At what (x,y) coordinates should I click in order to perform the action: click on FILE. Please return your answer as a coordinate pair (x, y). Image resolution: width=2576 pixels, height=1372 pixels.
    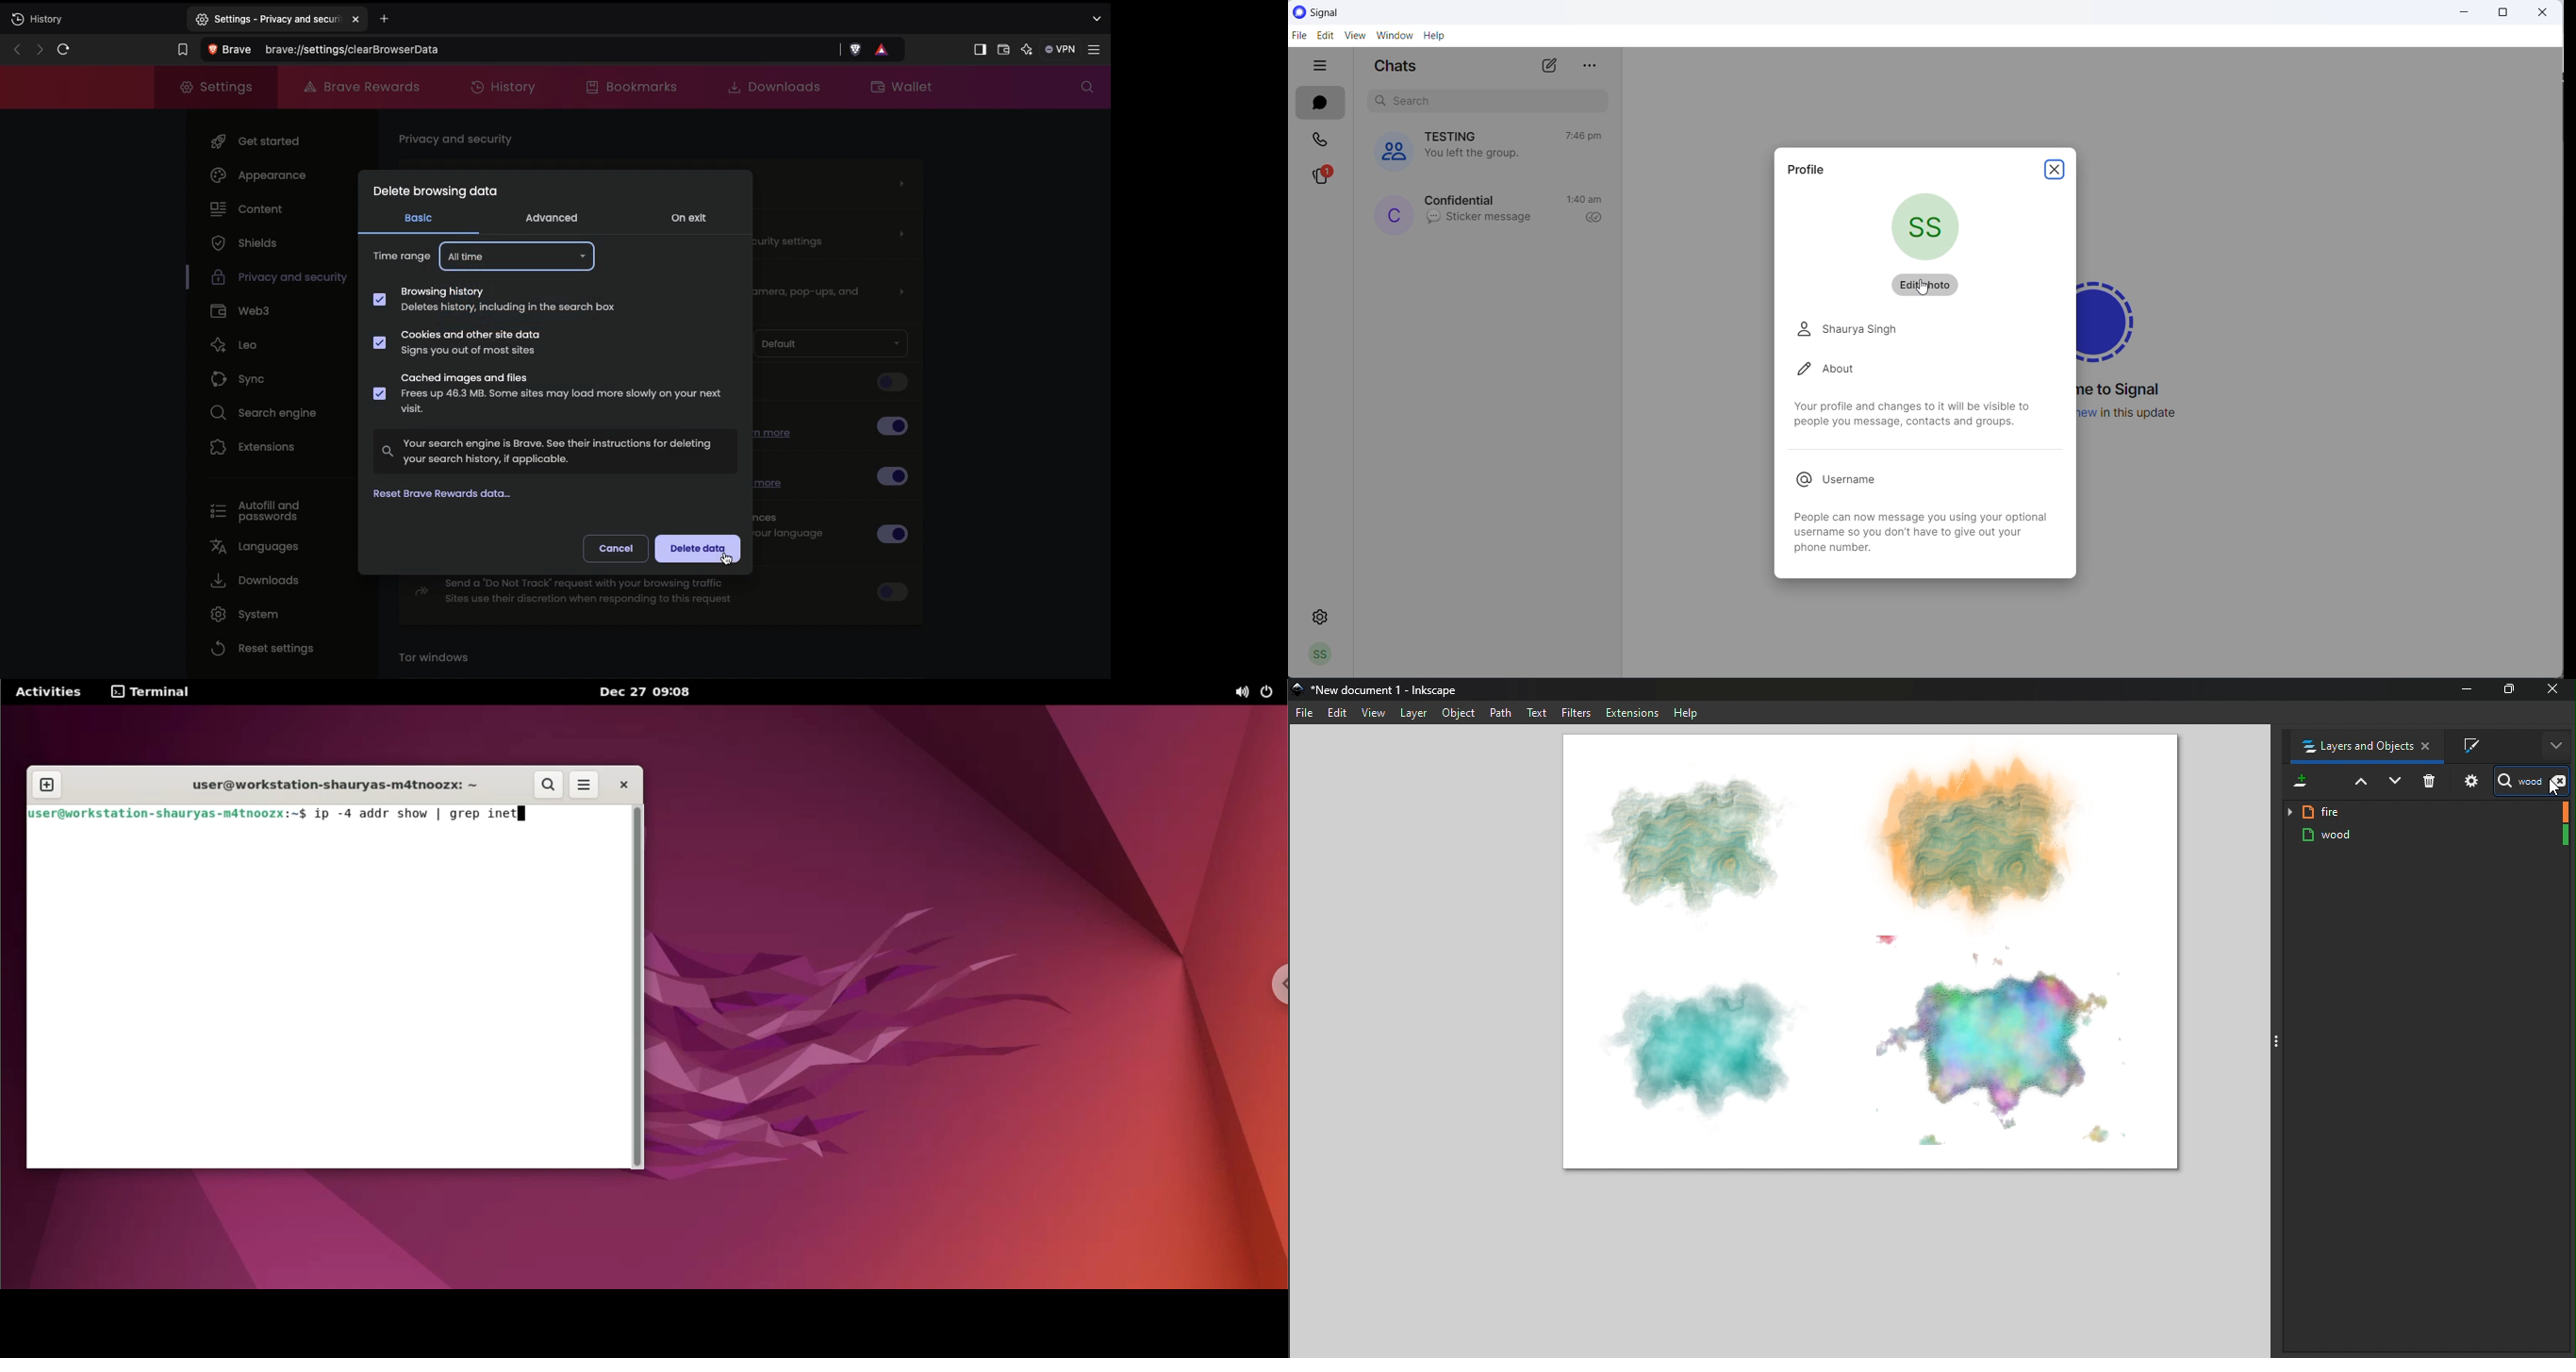
    Looking at the image, I should click on (1298, 35).